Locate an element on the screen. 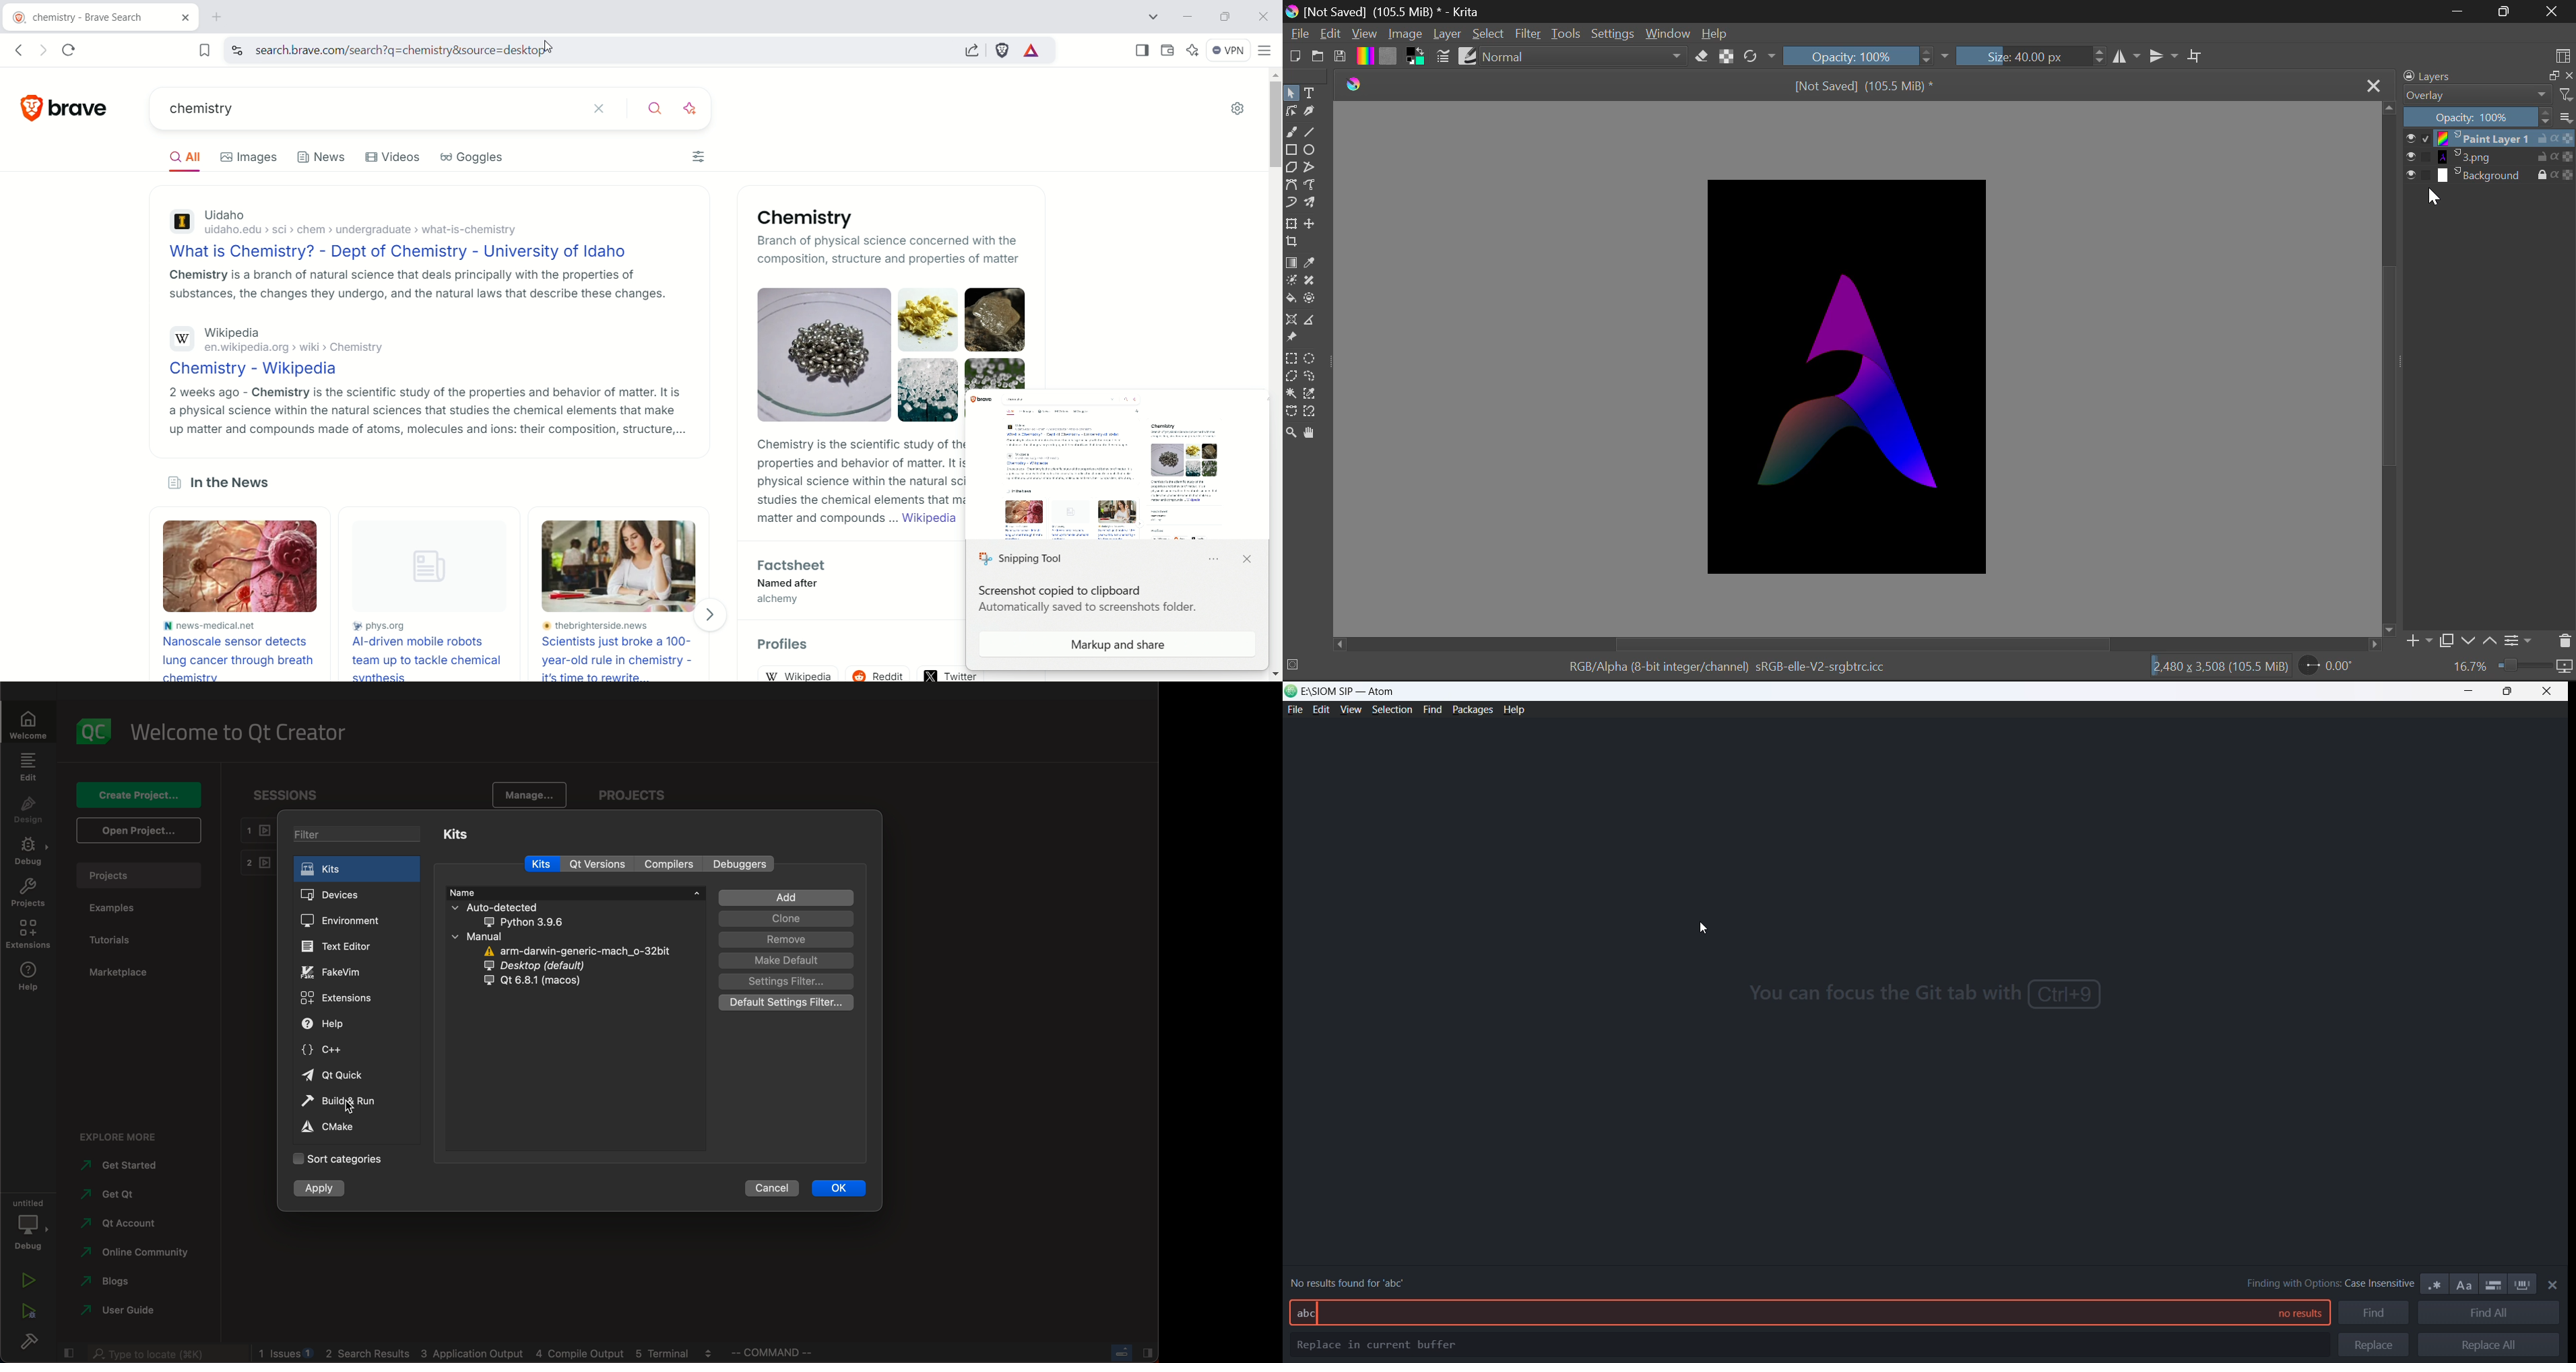 This screenshot has width=2576, height=1372. user guide is located at coordinates (124, 1310).